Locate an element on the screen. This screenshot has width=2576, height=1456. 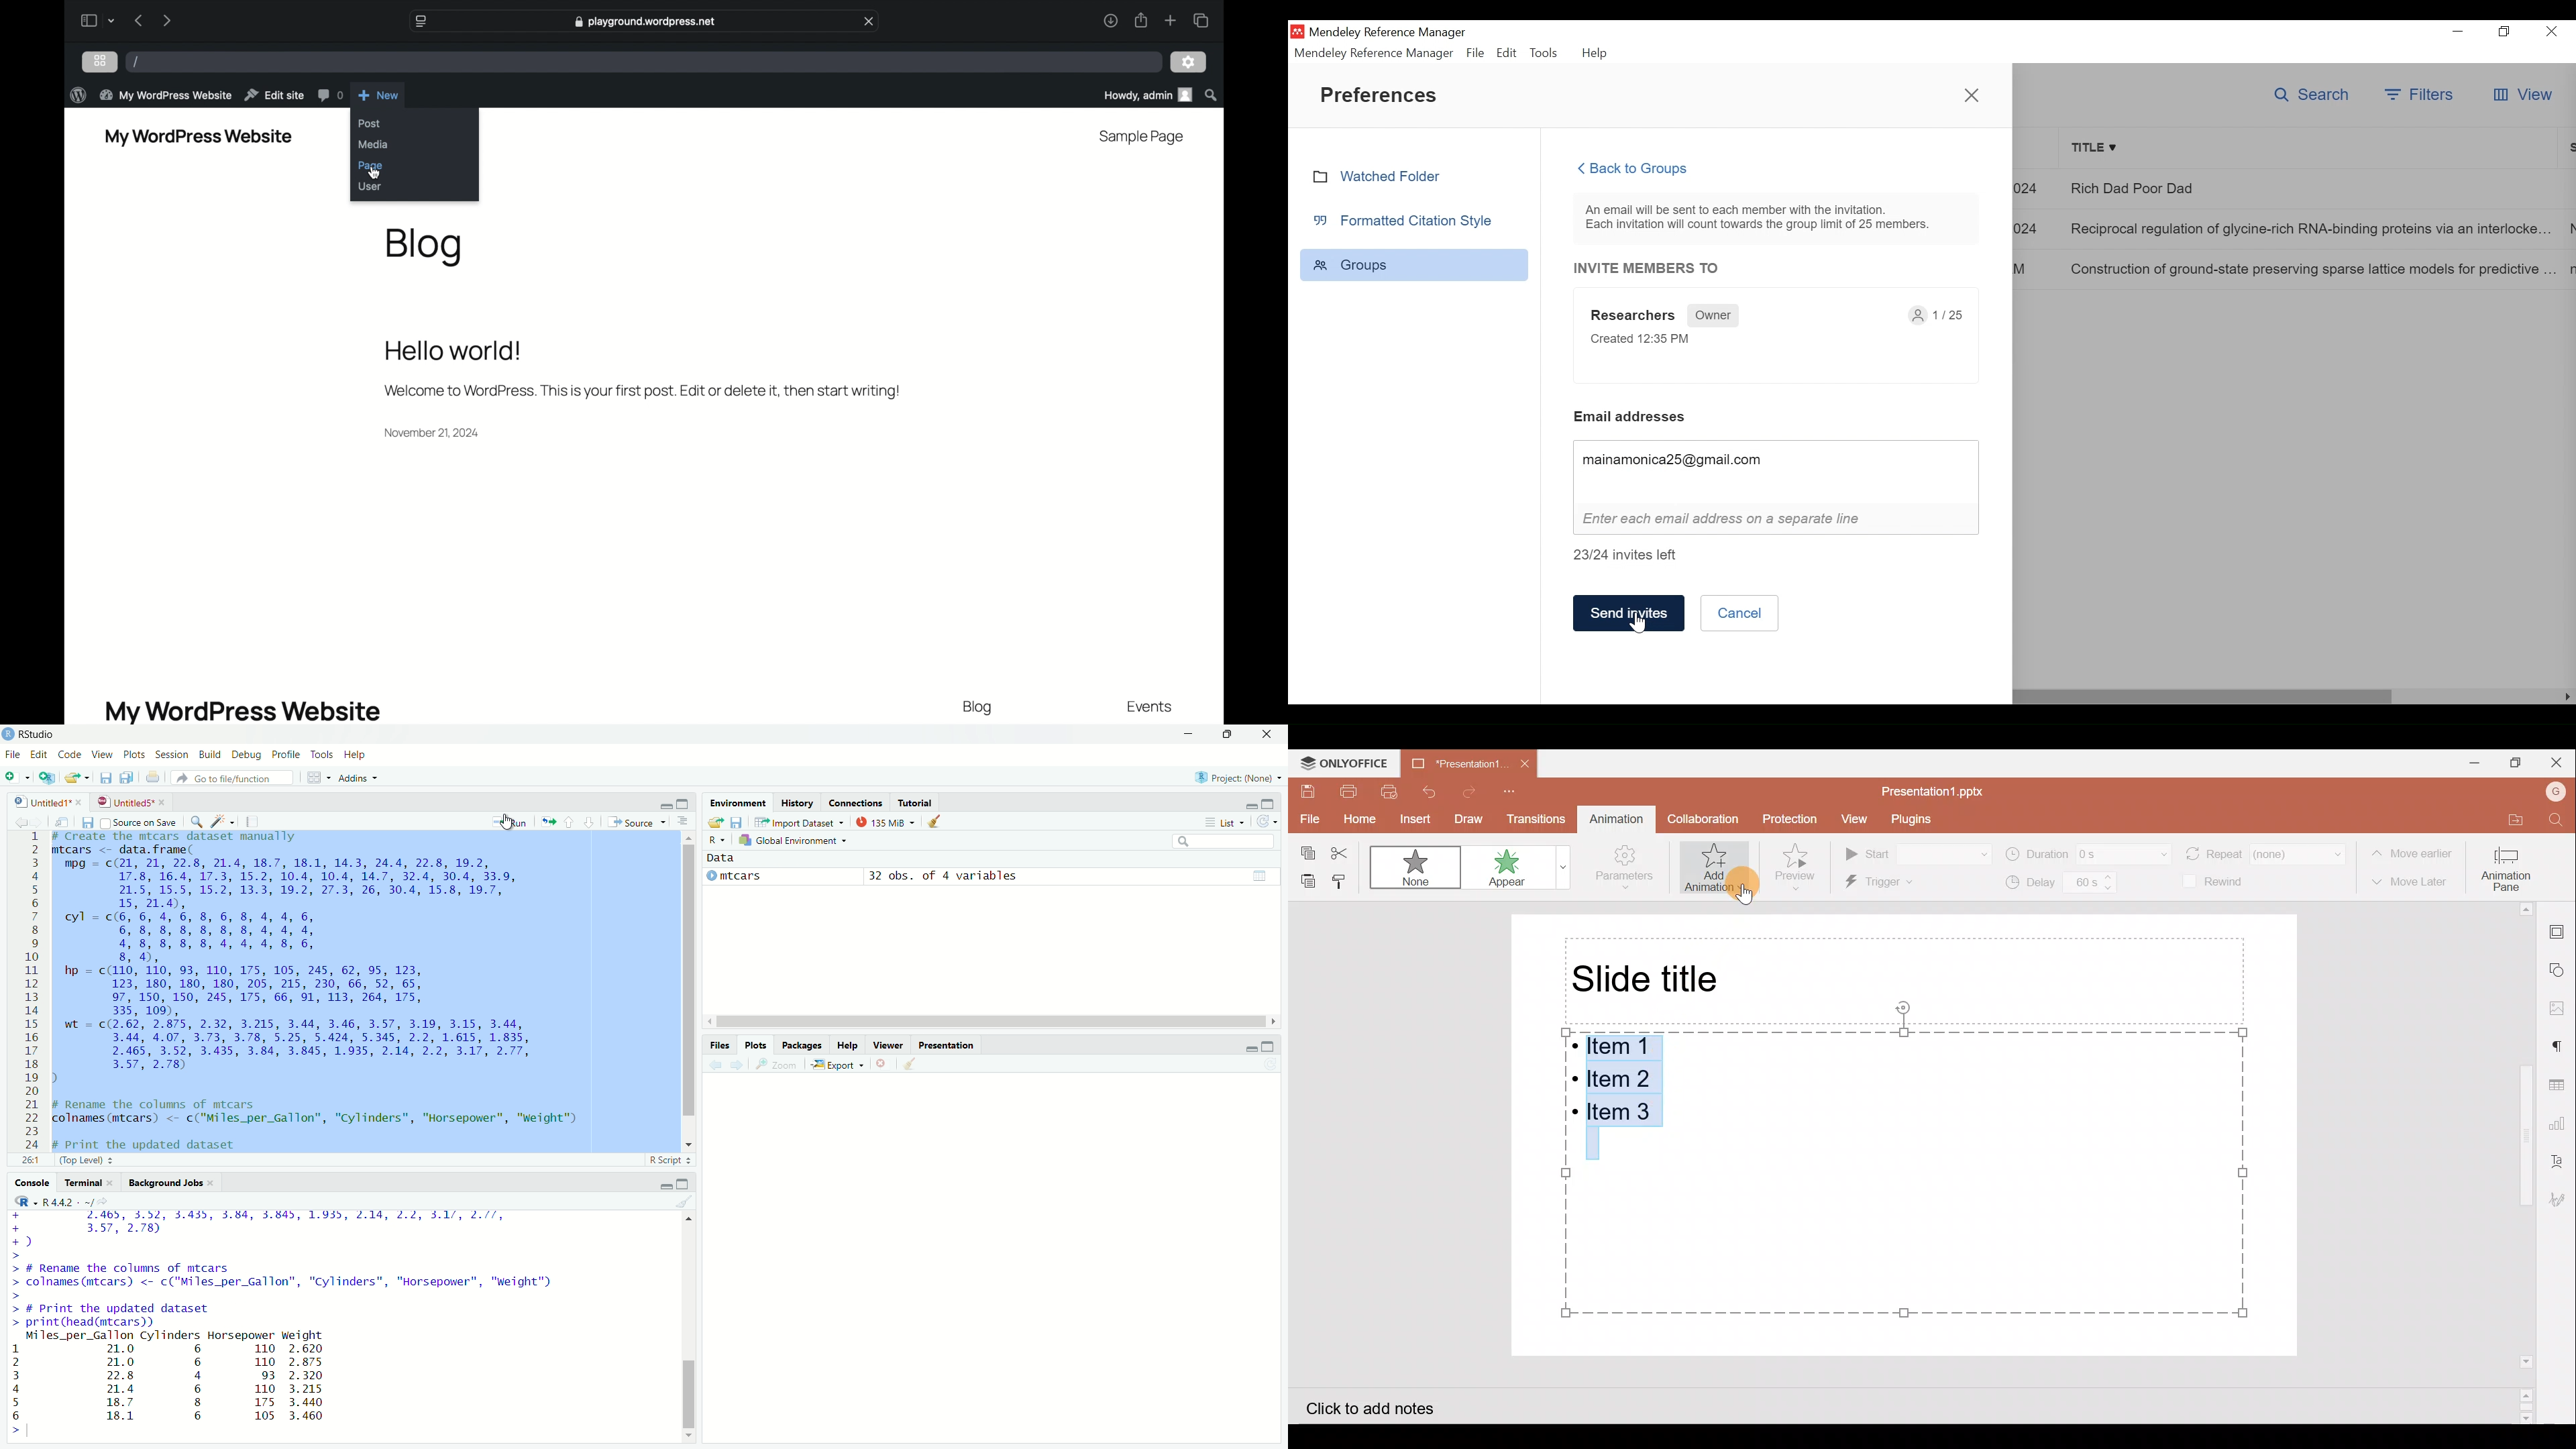
search is located at coordinates (1222, 842).